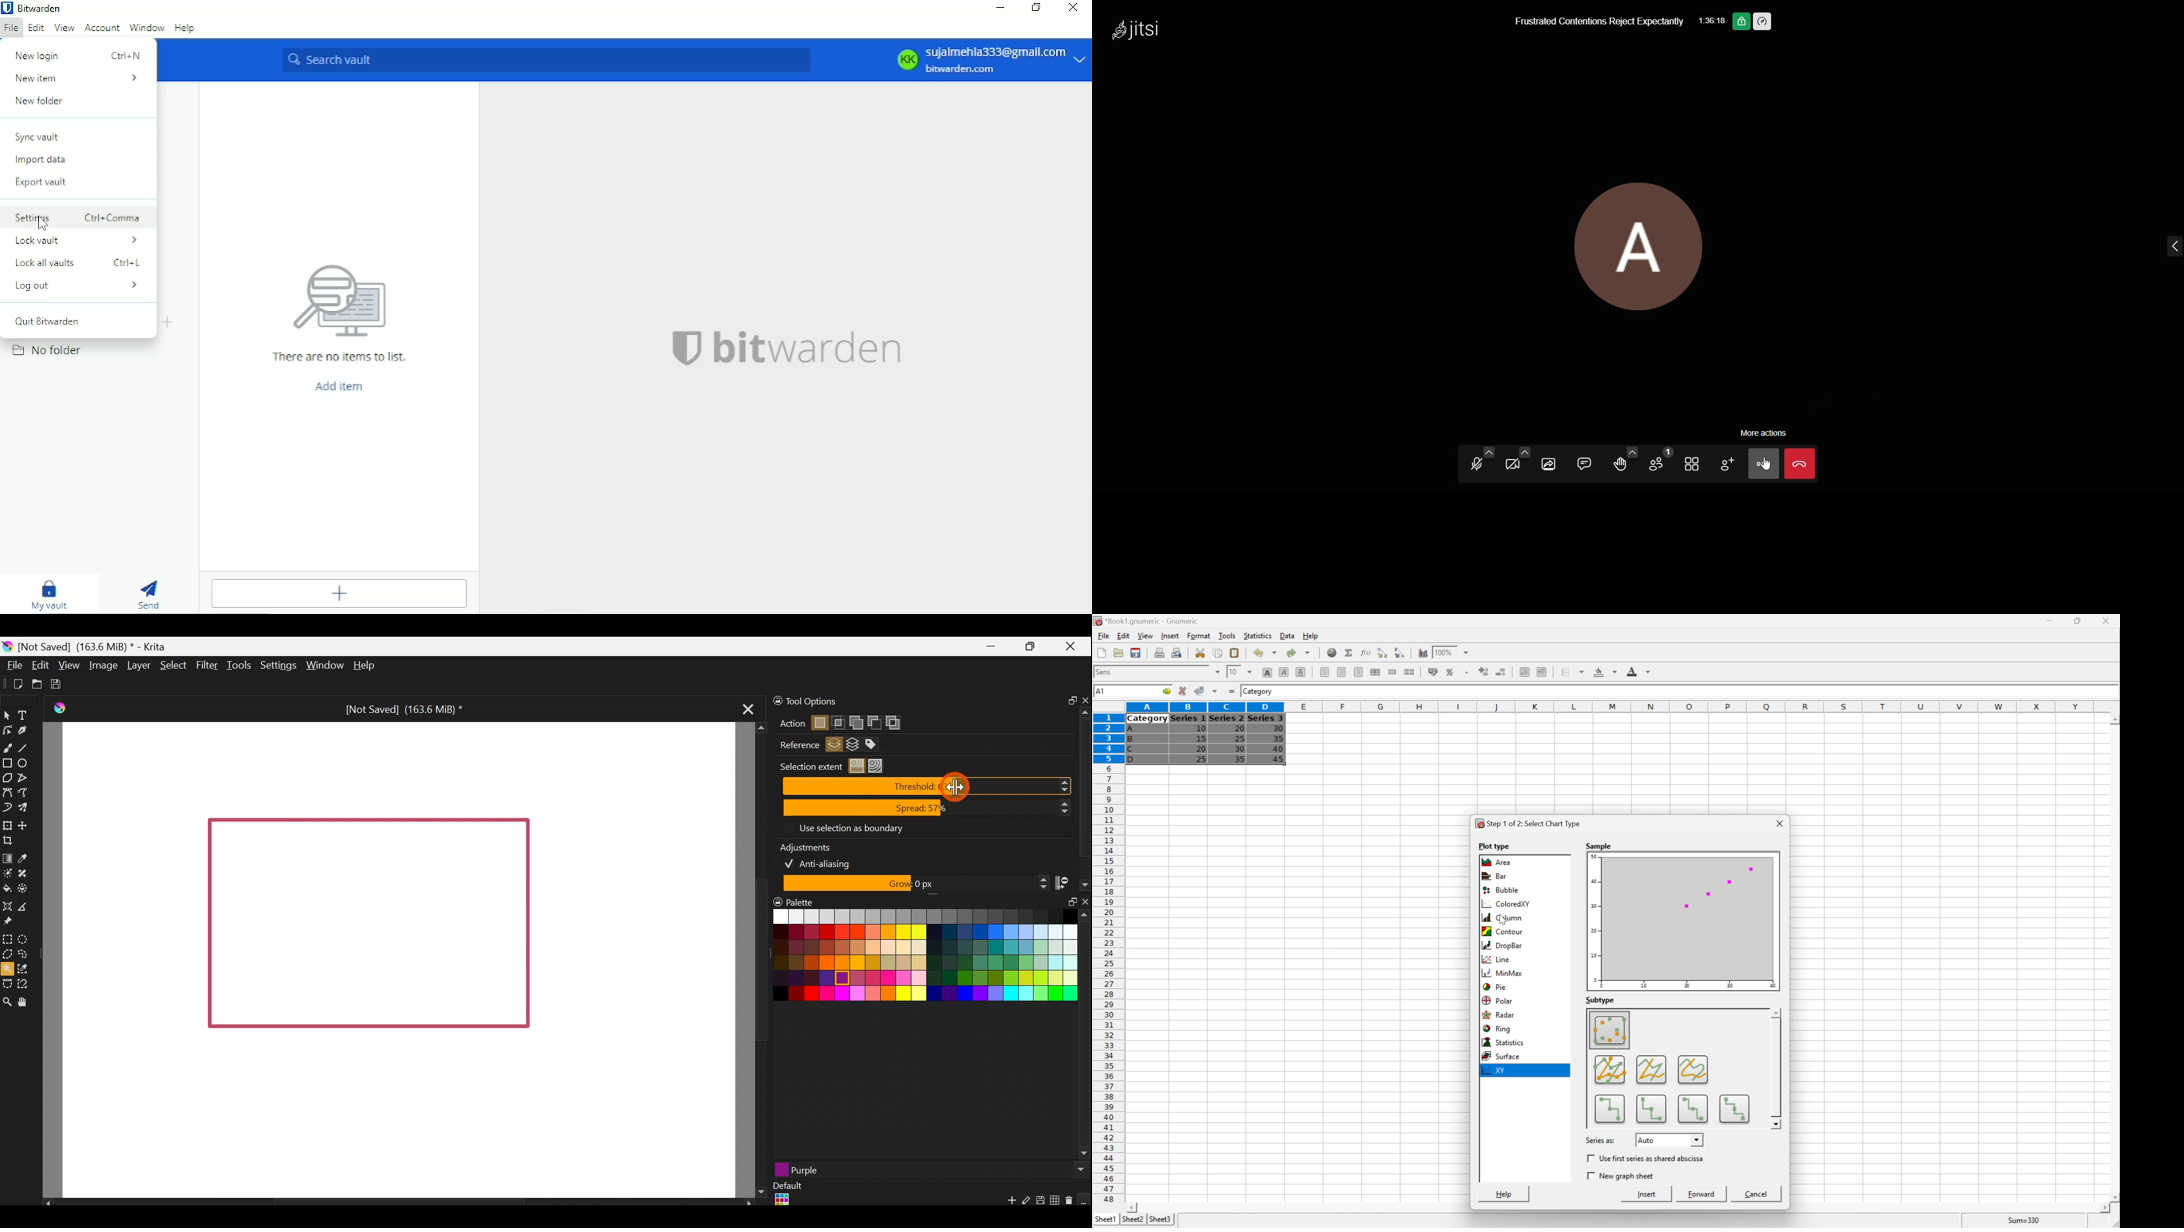 Image resolution: width=2184 pixels, height=1232 pixels. I want to click on unmute mic, so click(1475, 466).